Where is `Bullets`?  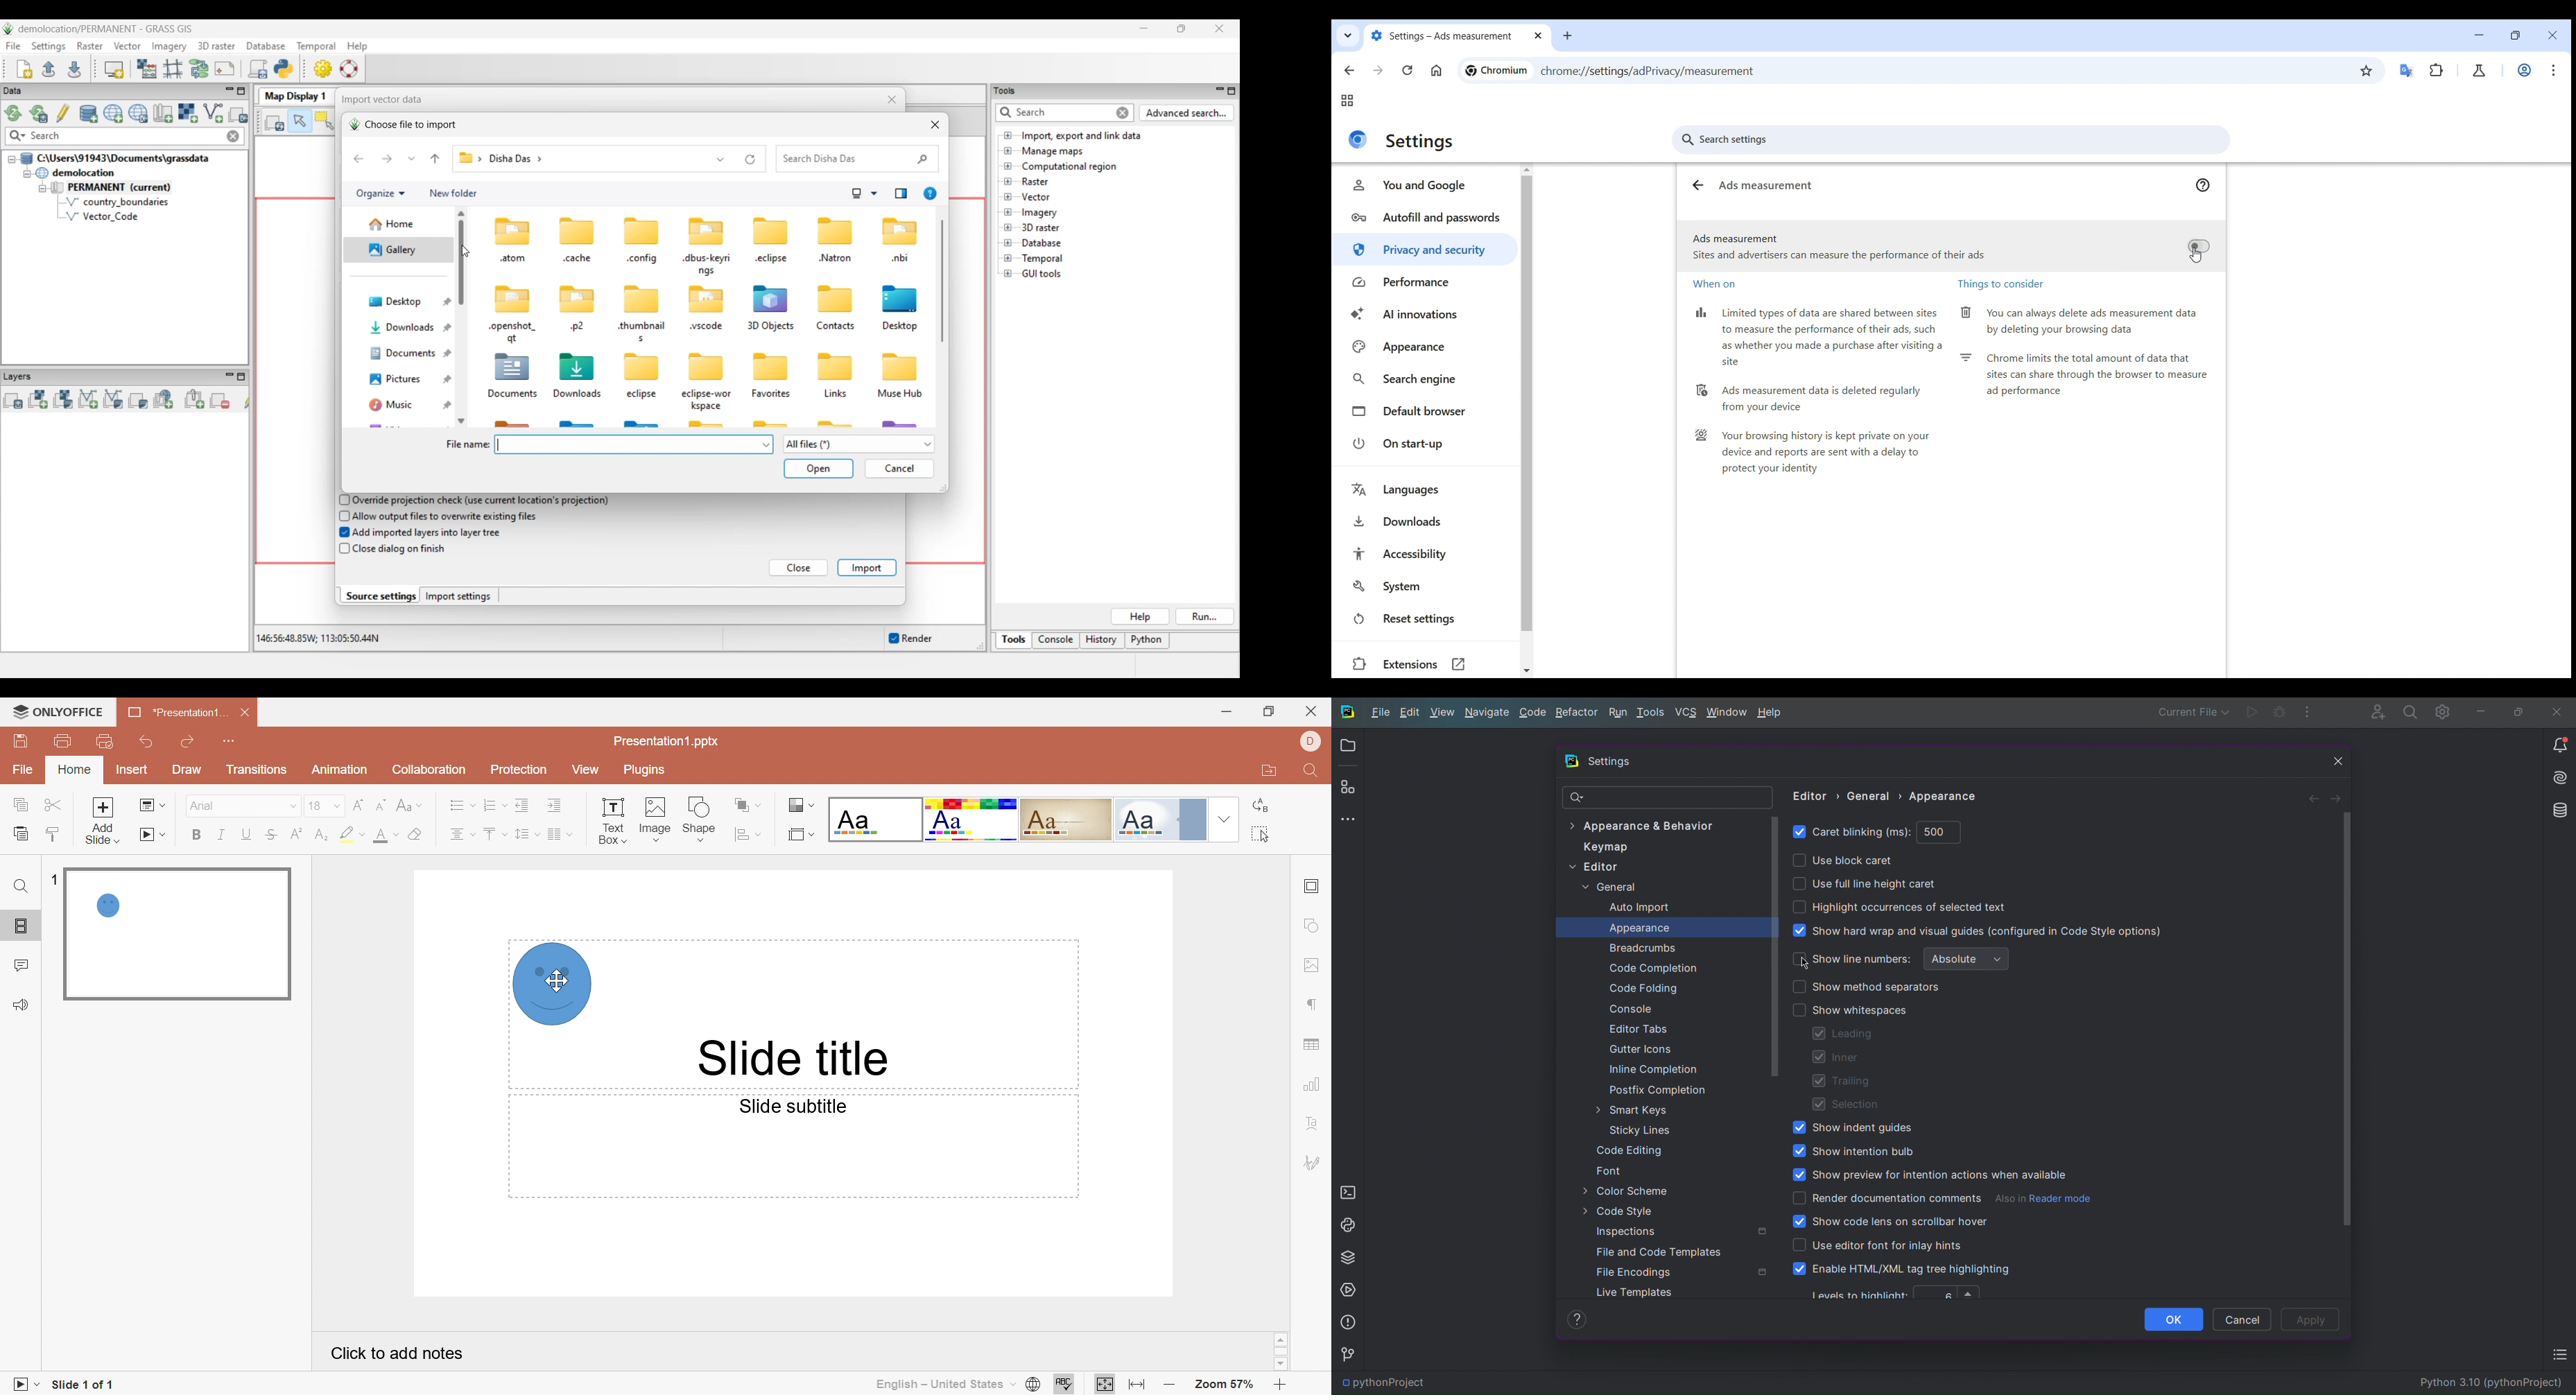
Bullets is located at coordinates (458, 804).